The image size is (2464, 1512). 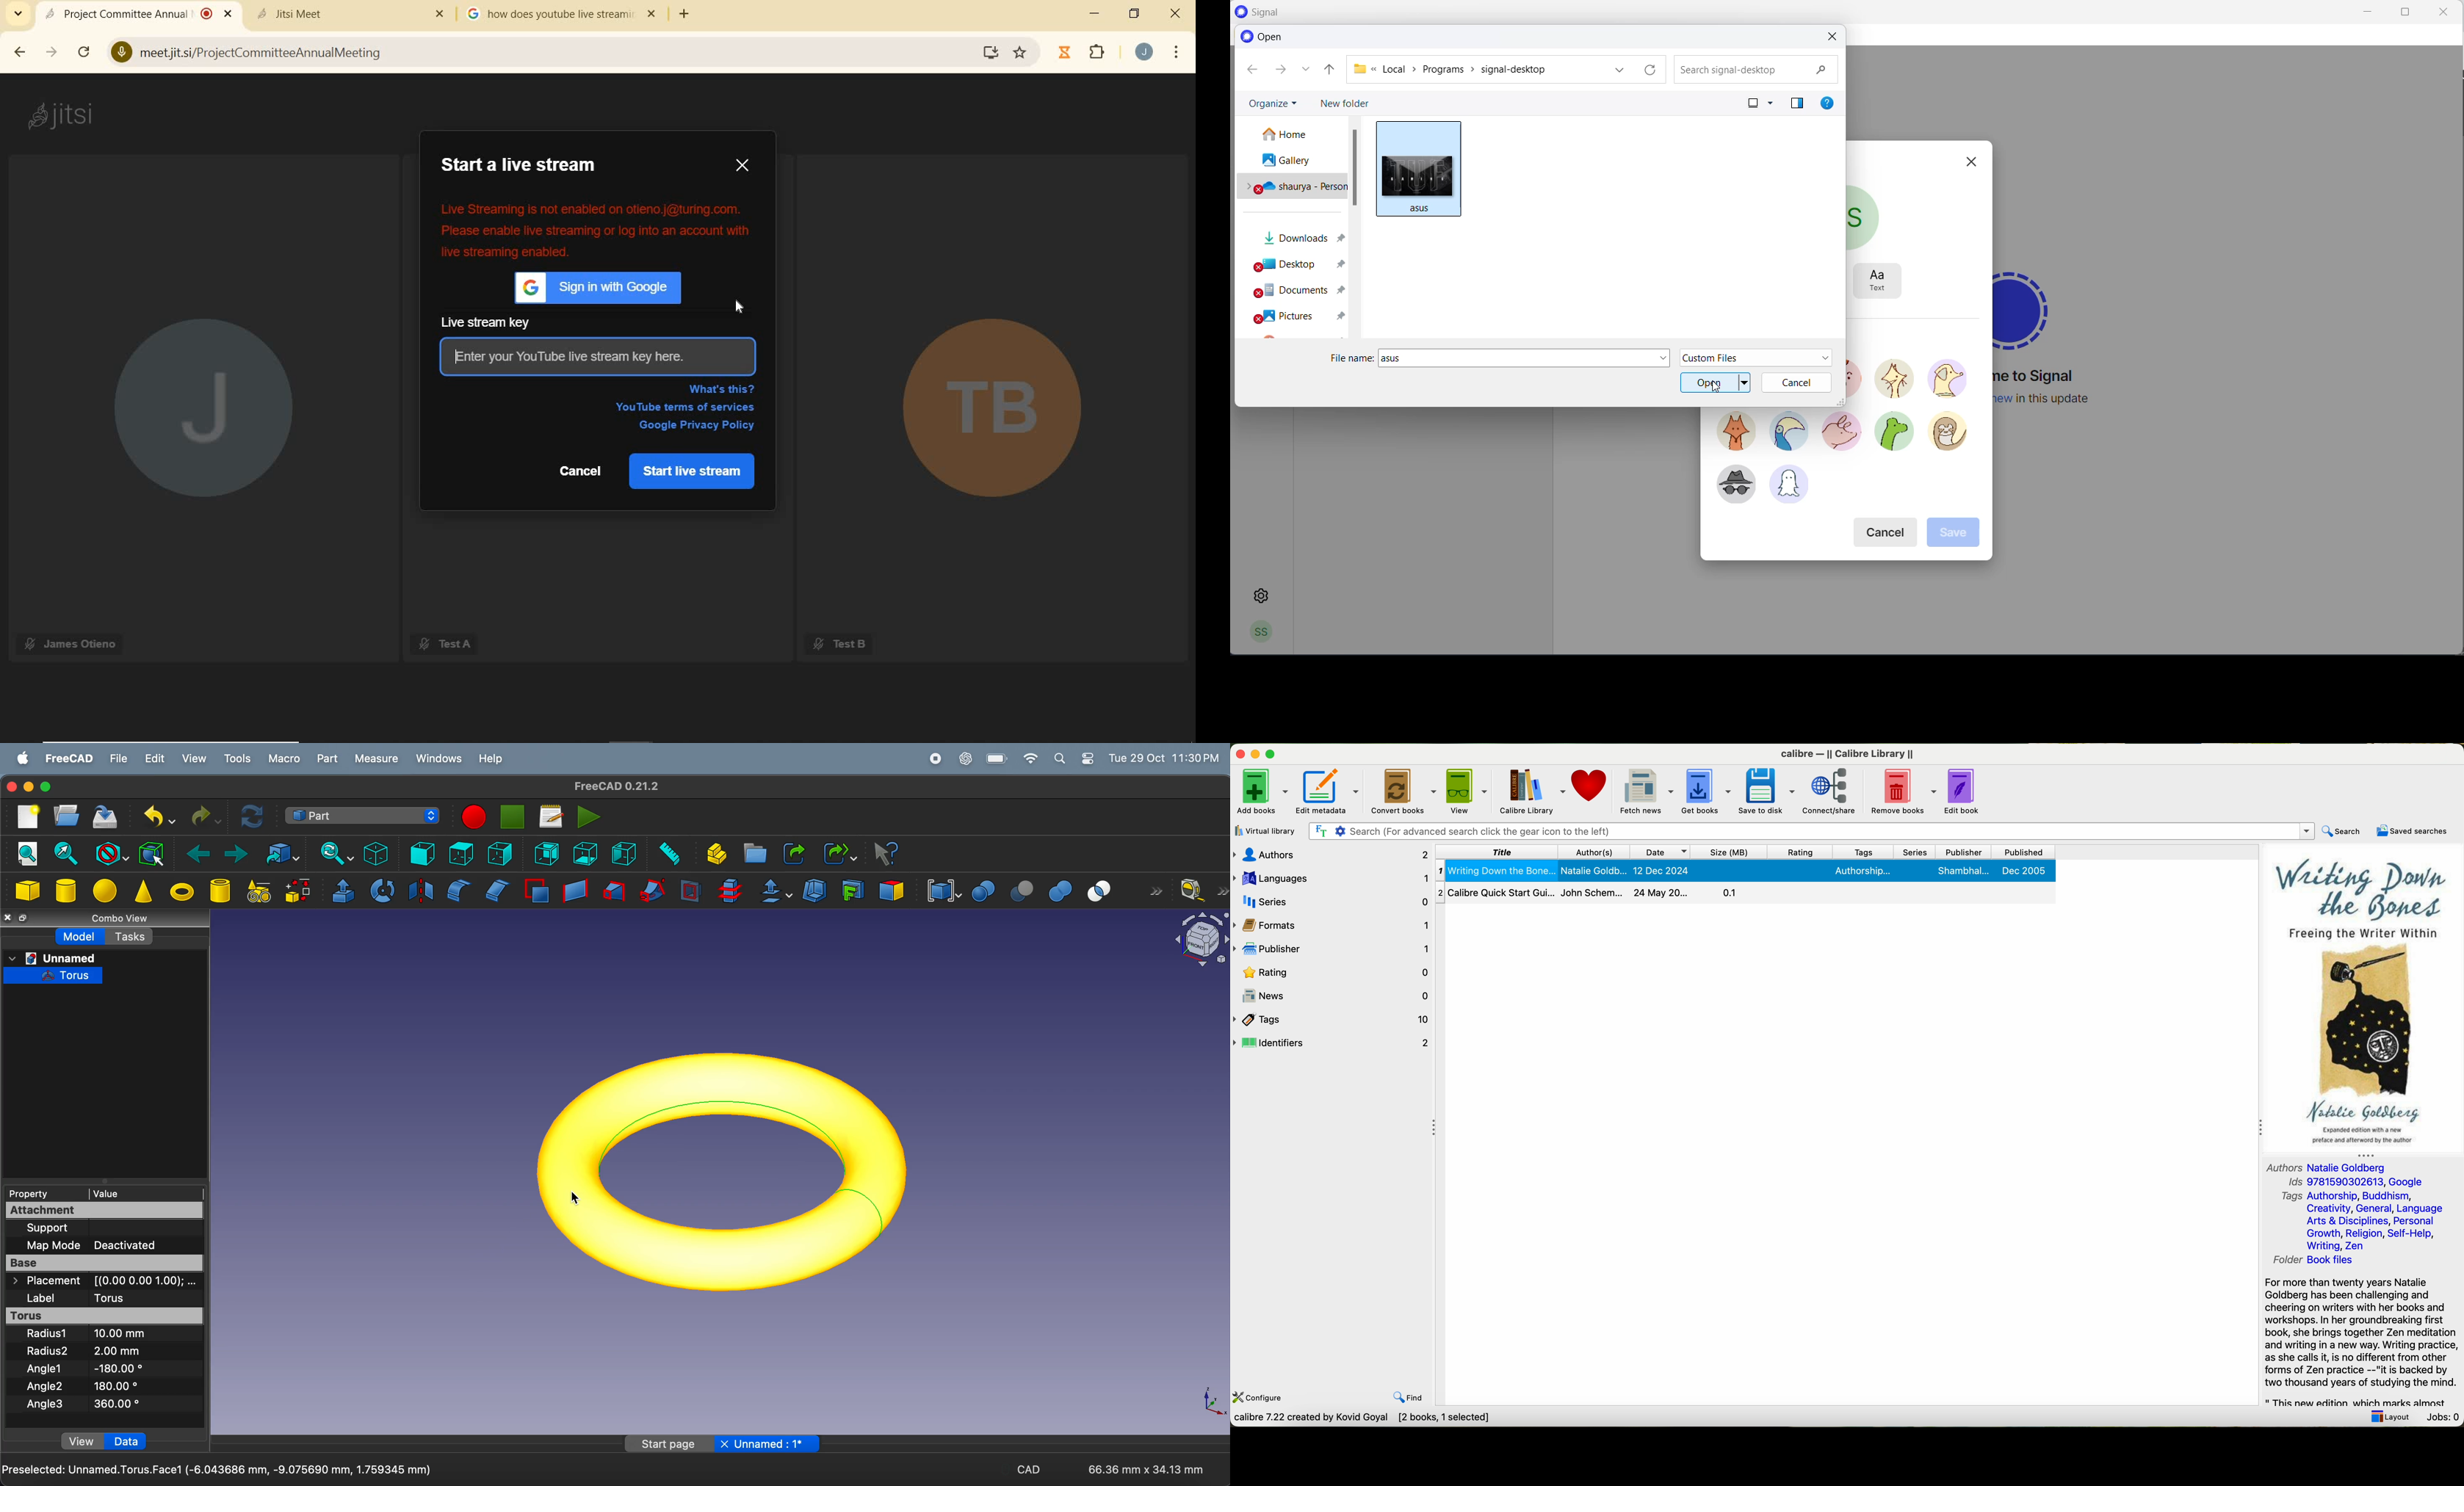 I want to click on rear view, so click(x=547, y=853).